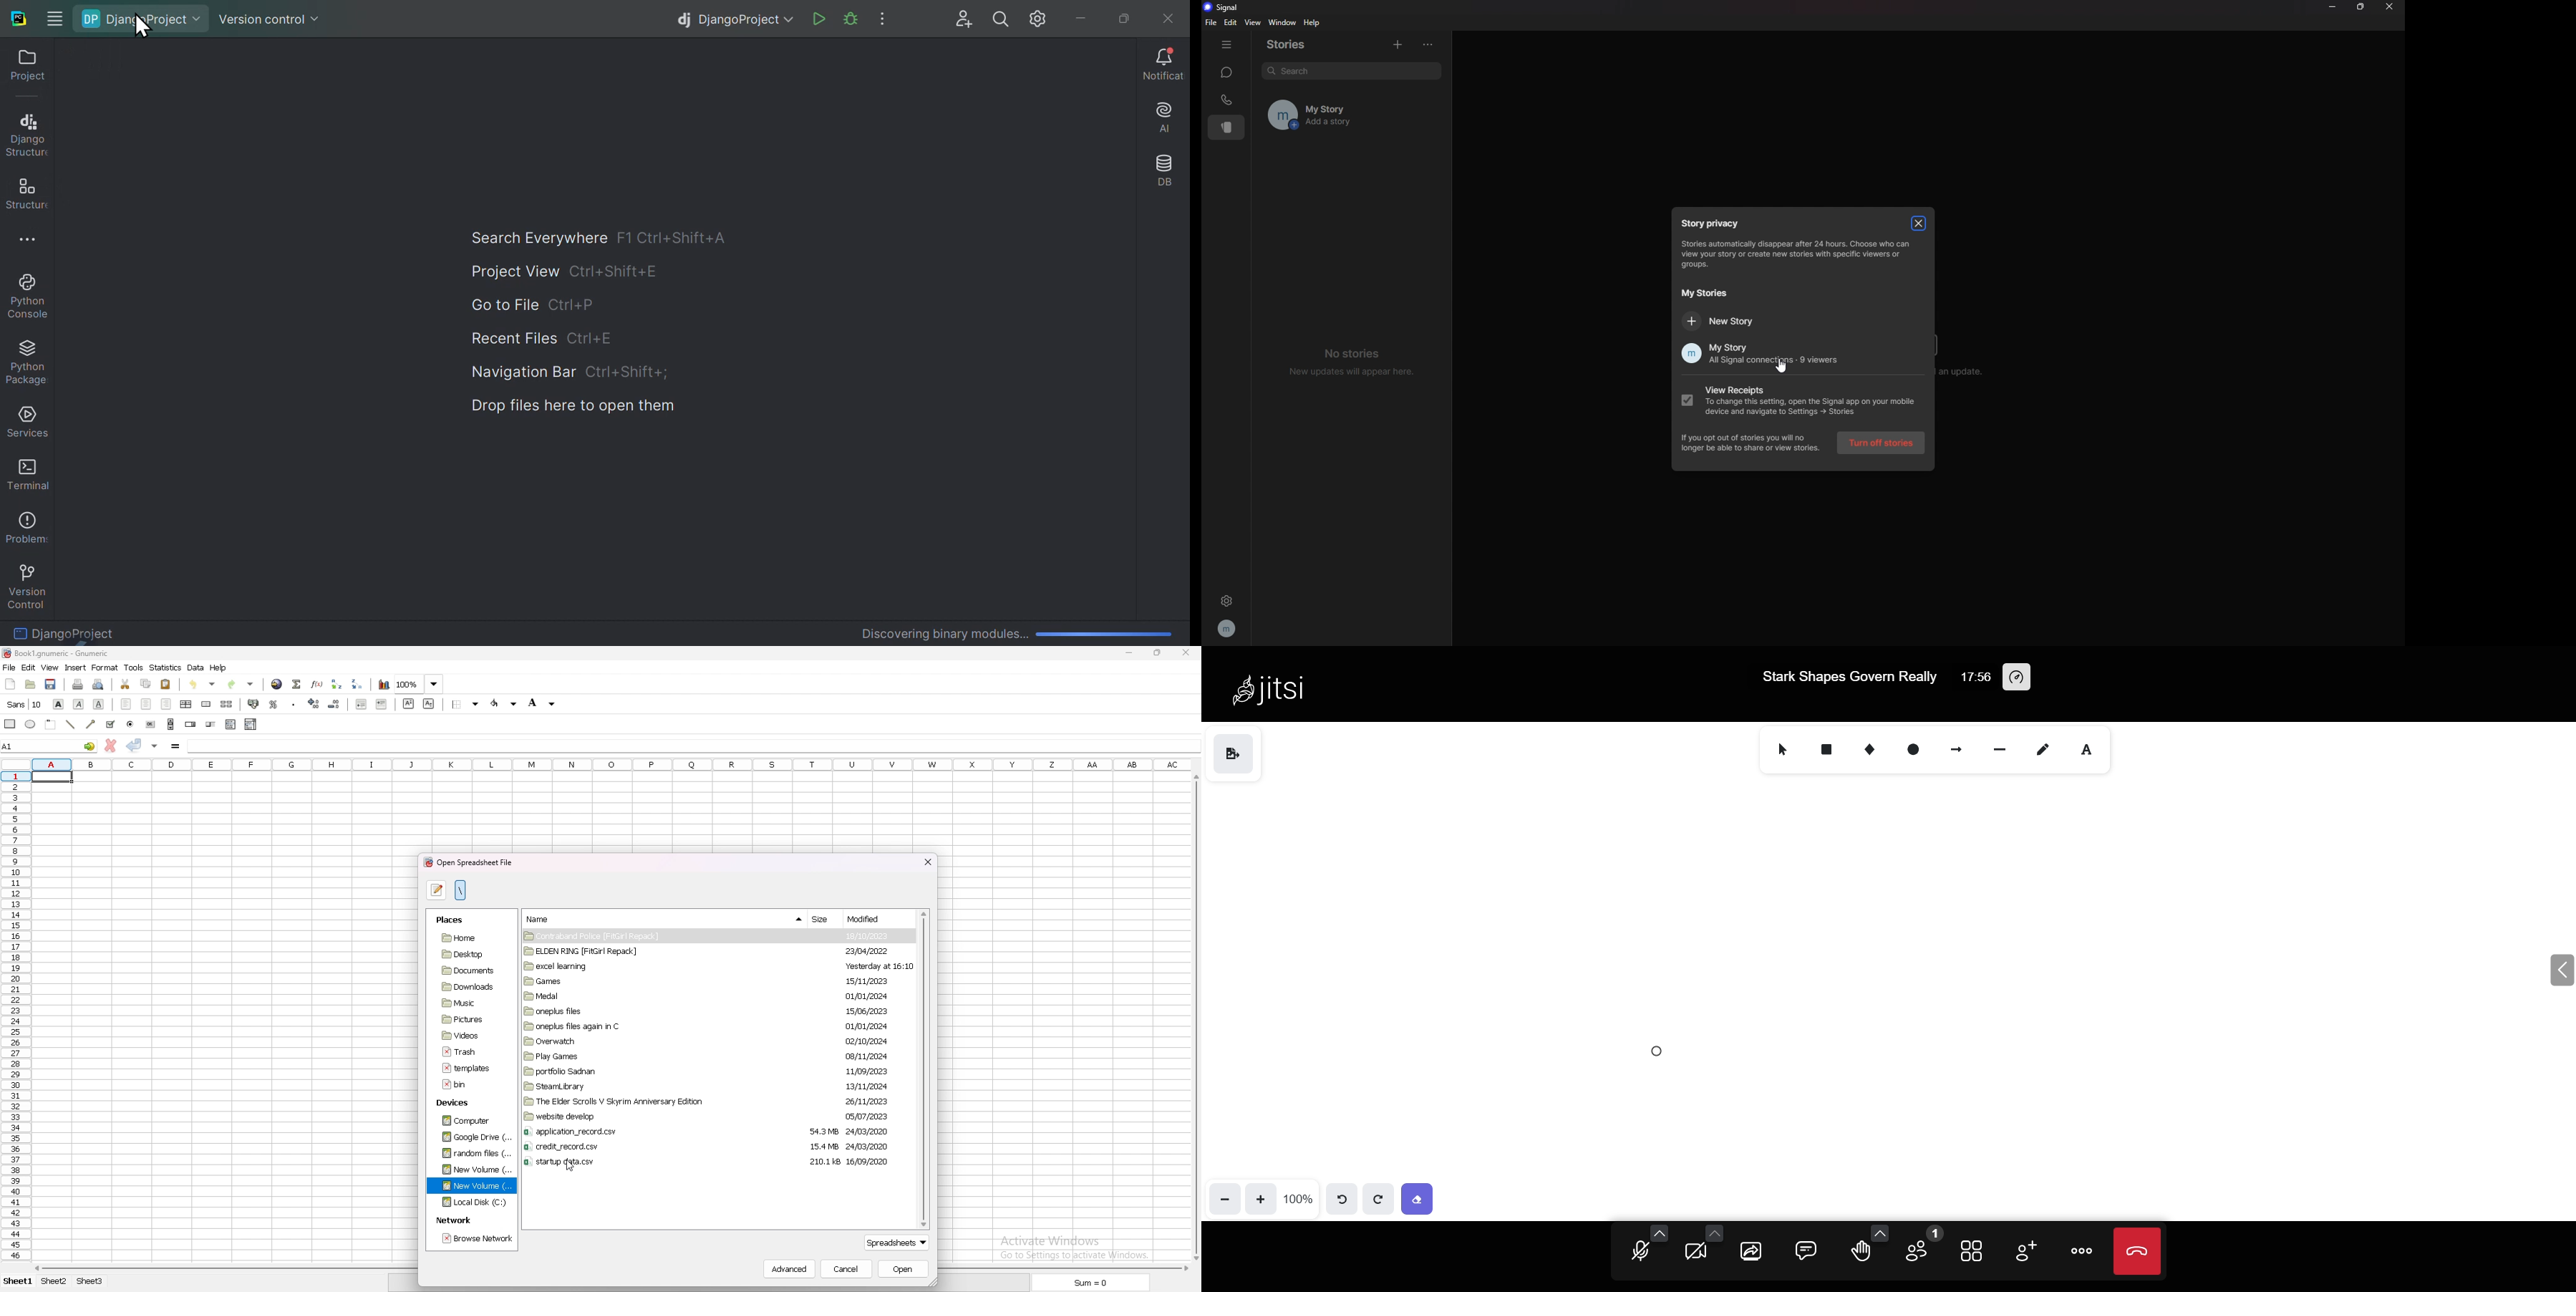  What do you see at coordinates (335, 704) in the screenshot?
I see `decrease decimals` at bounding box center [335, 704].